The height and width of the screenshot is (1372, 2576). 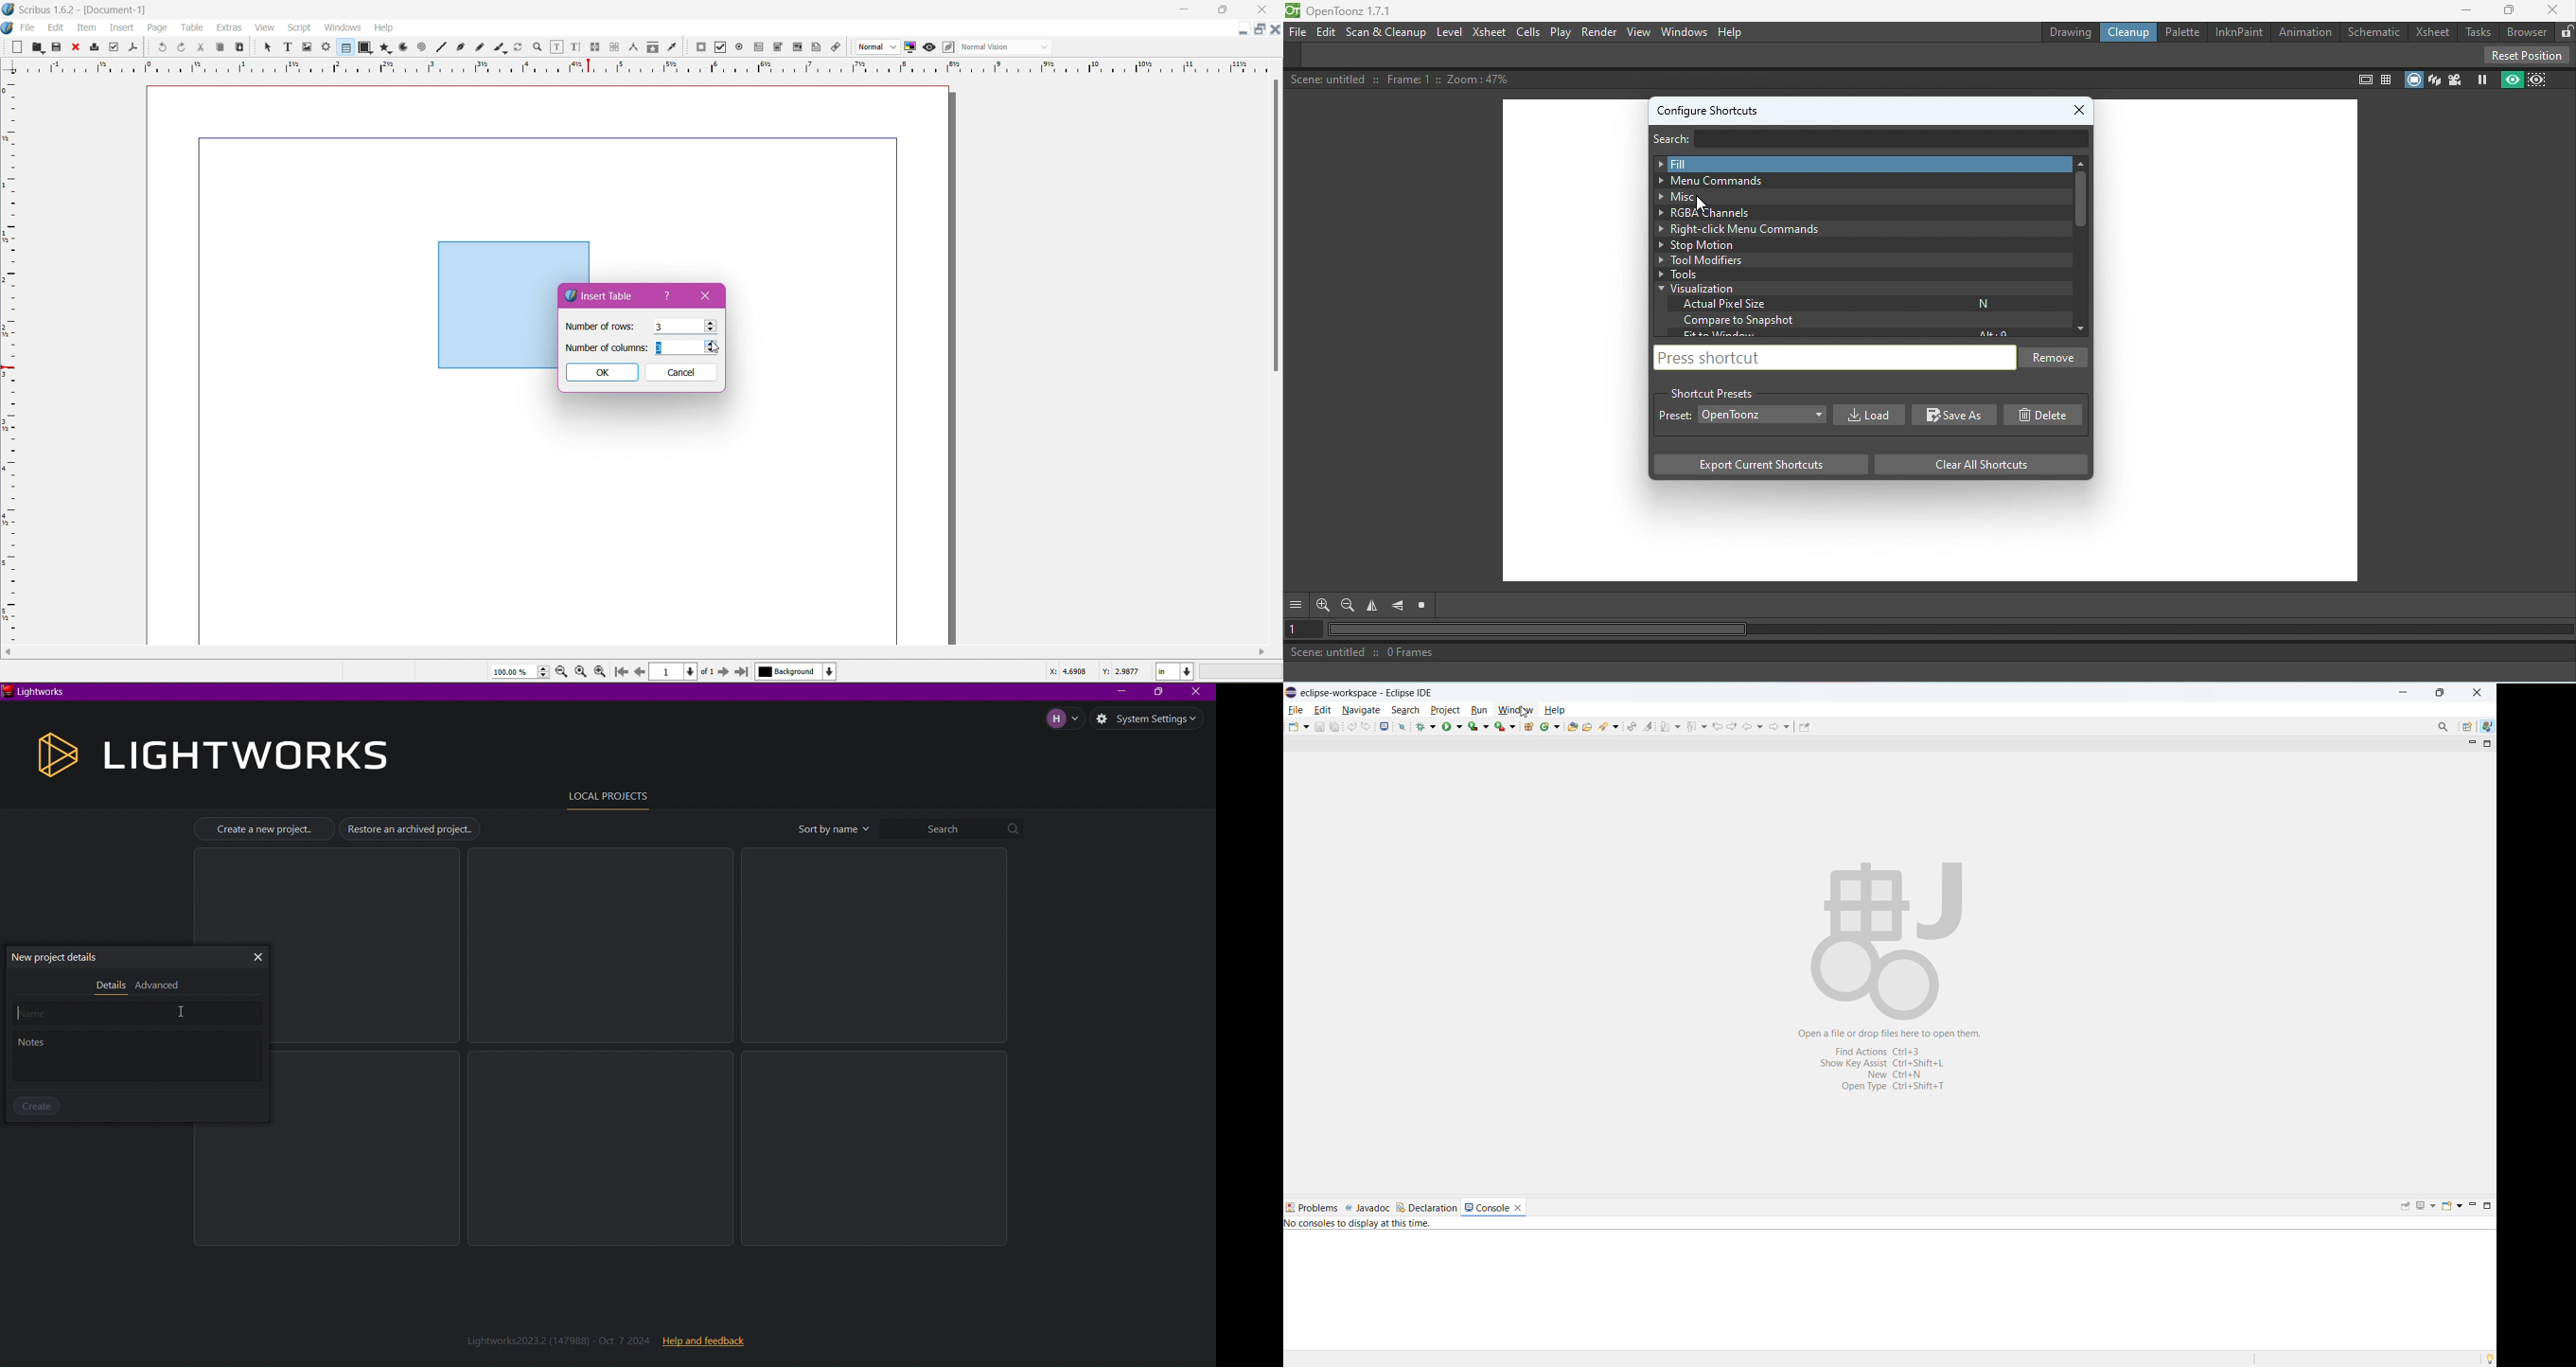 I want to click on maximize, so click(x=2440, y=693).